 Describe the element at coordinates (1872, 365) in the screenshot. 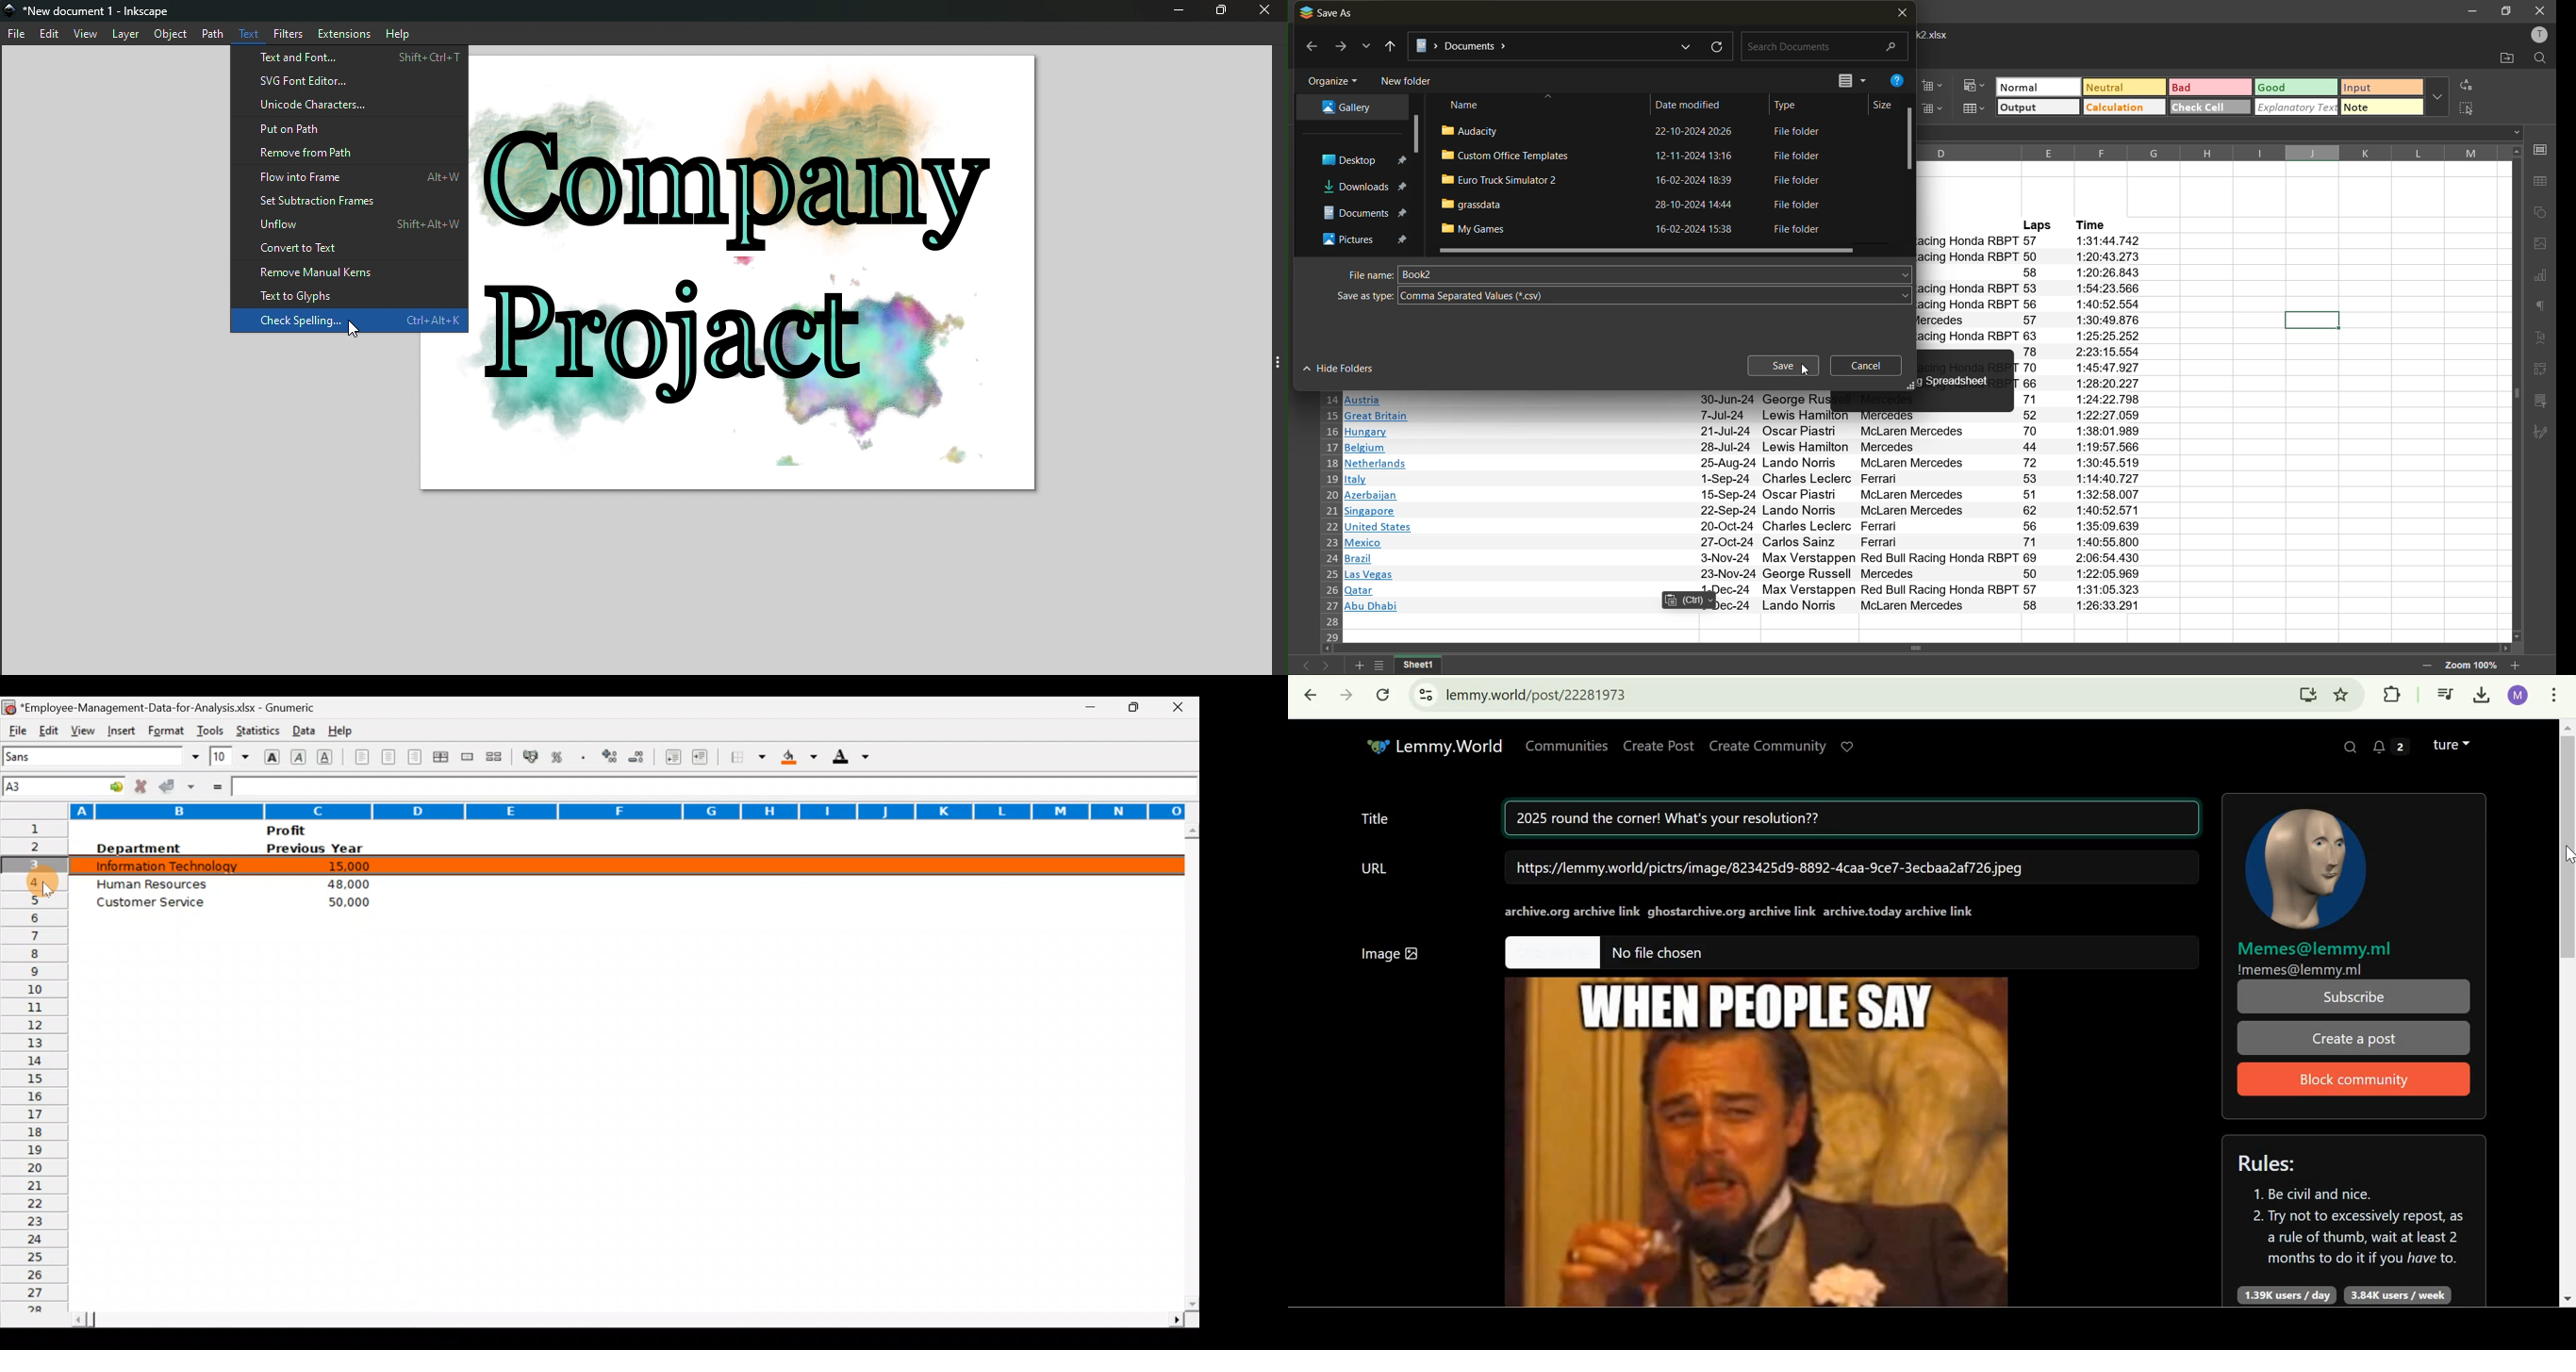

I see `cancel` at that location.